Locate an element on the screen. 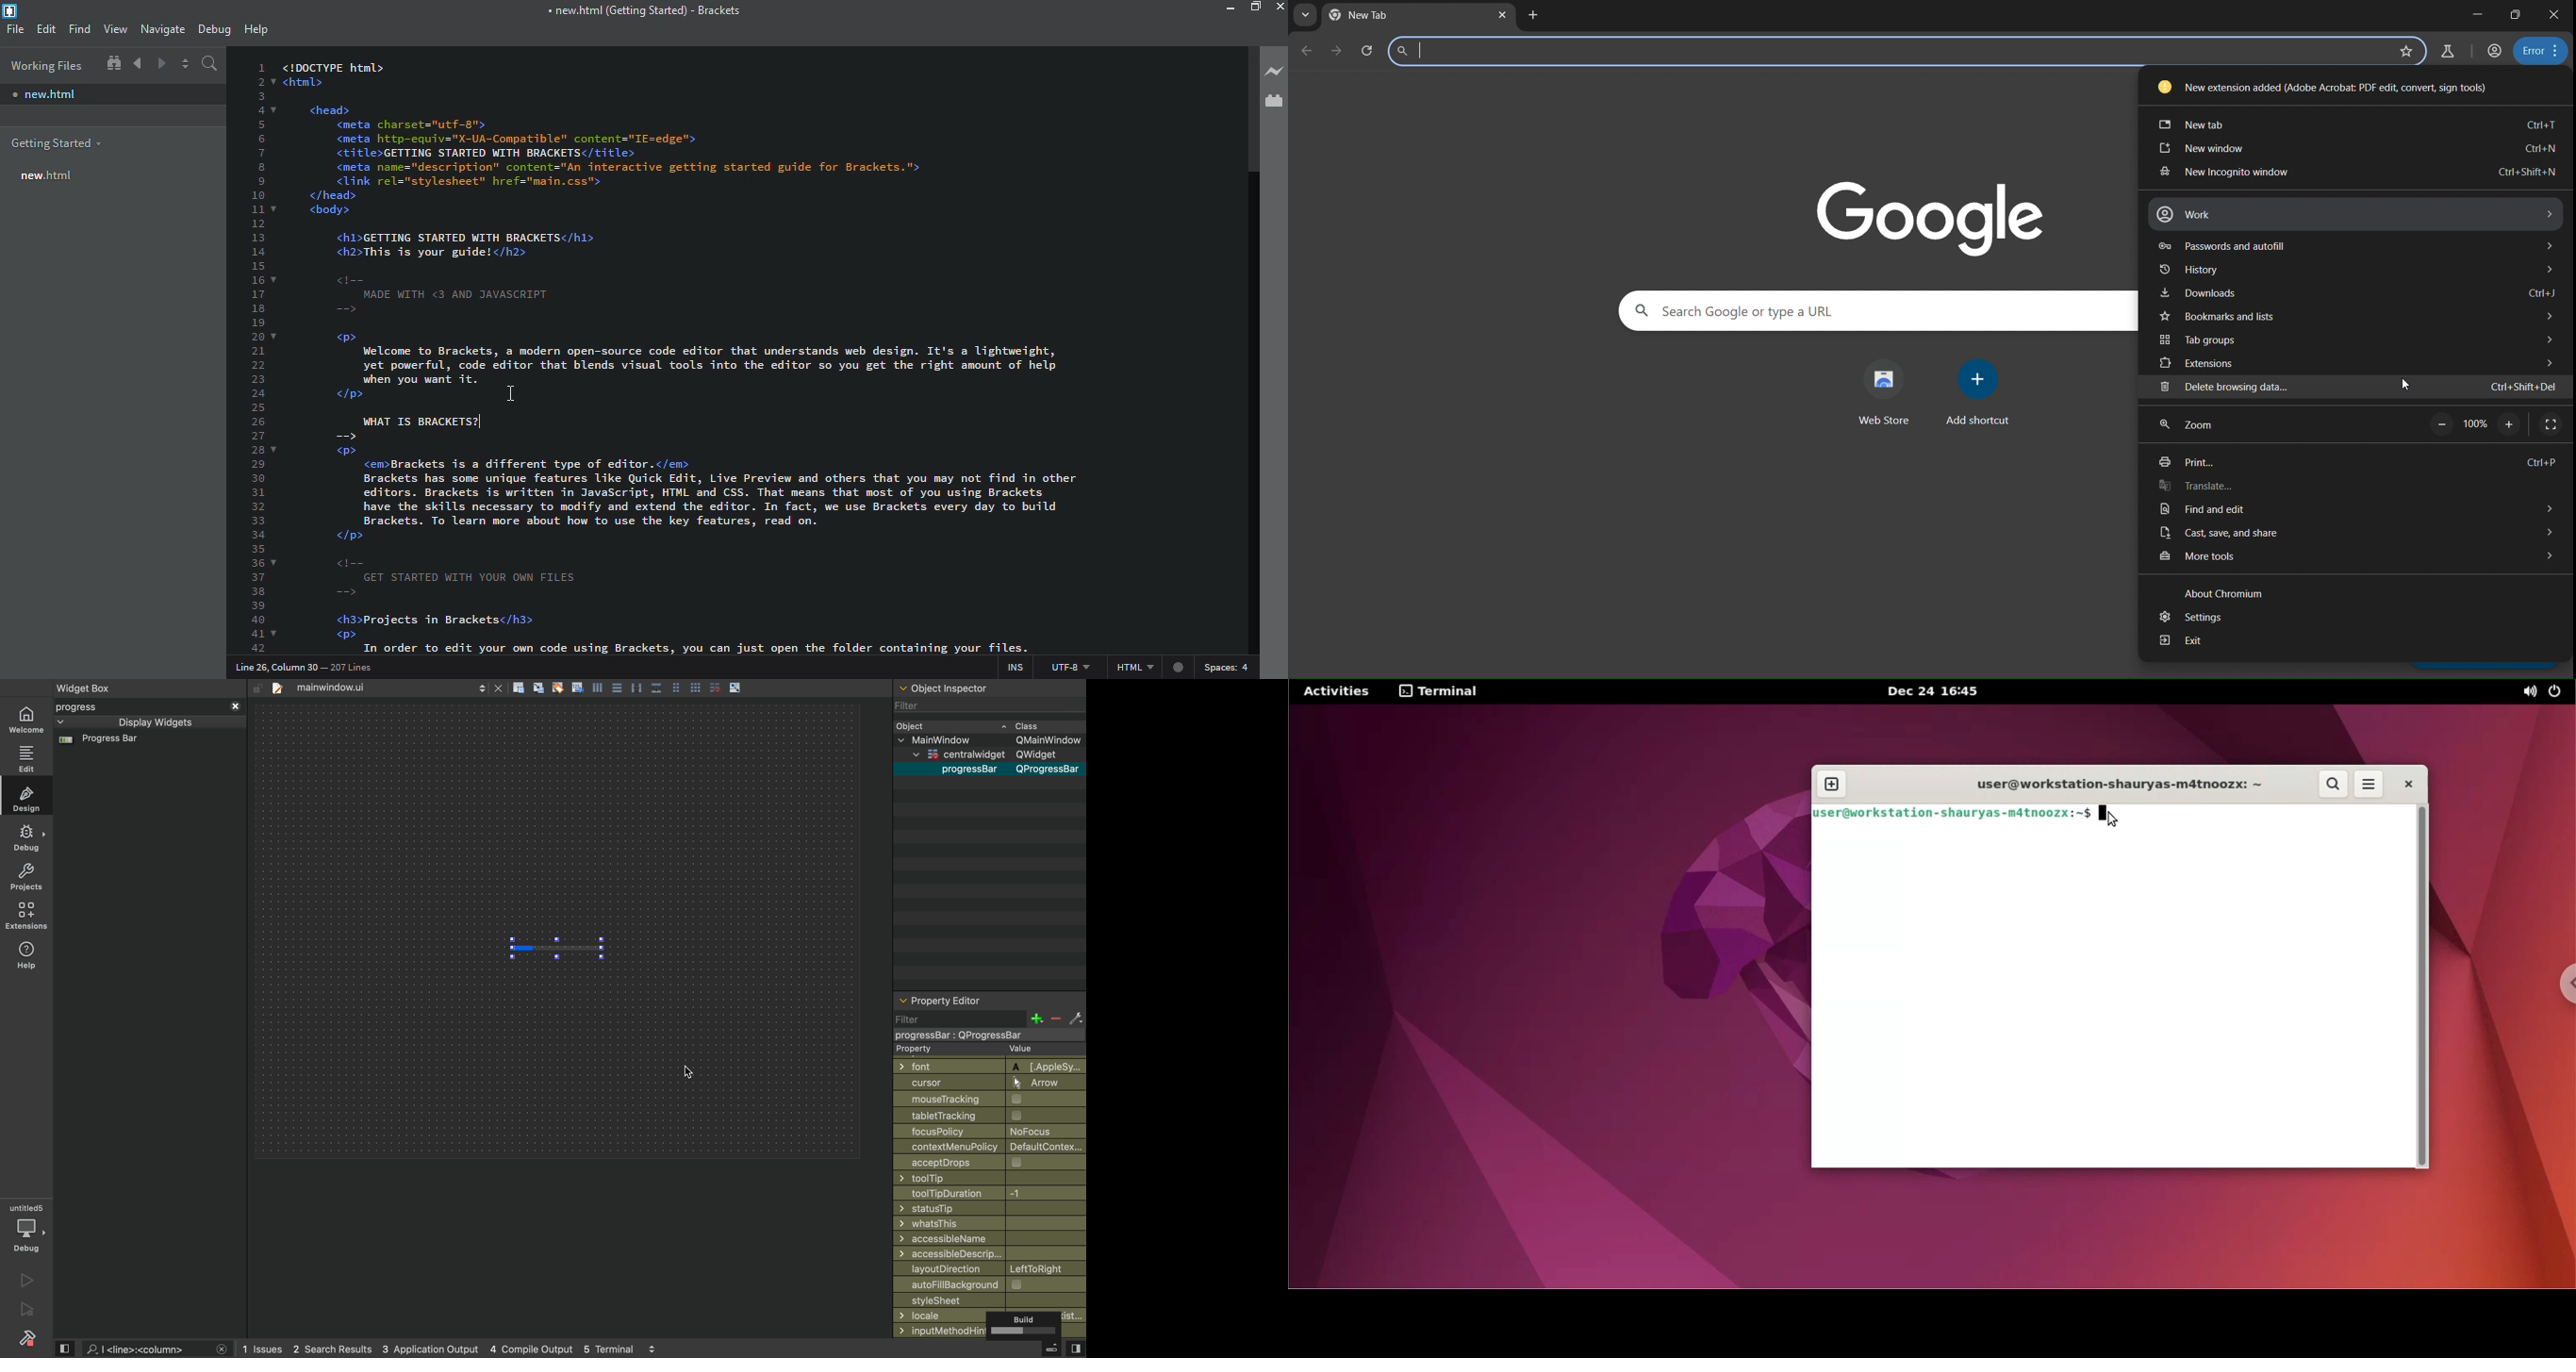 This screenshot has width=2576, height=1372. live preview is located at coordinates (1272, 72).